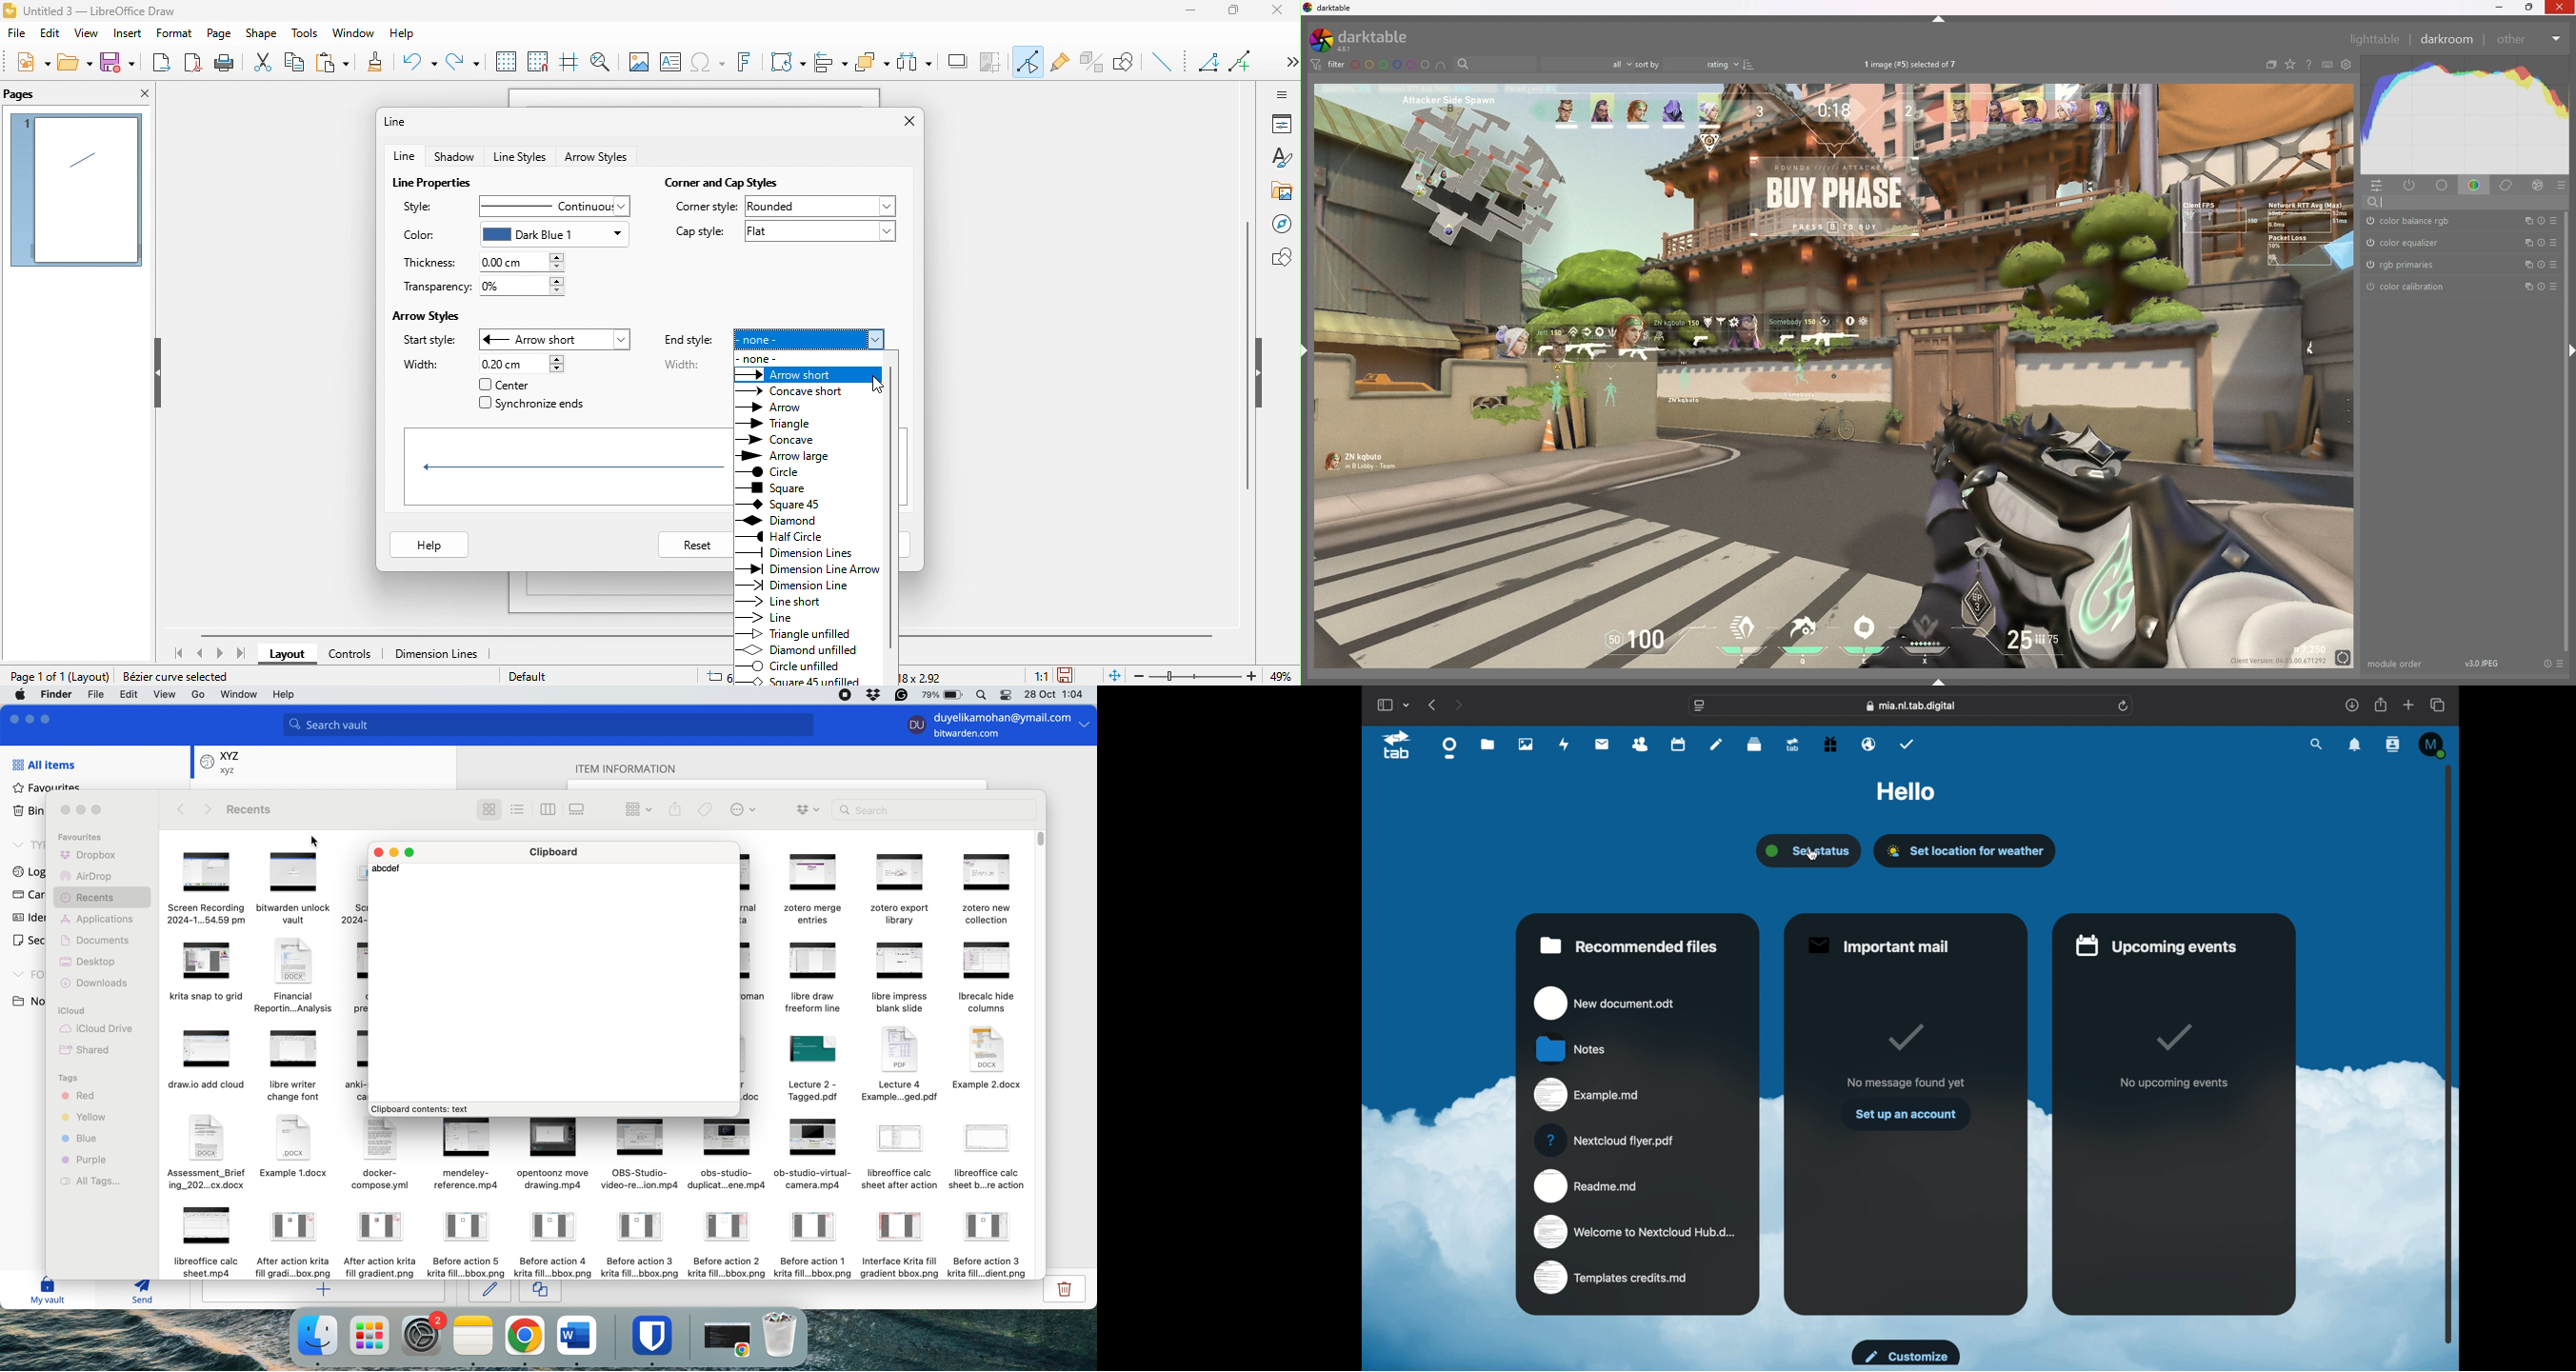 Image resolution: width=2576 pixels, height=1372 pixels. What do you see at coordinates (430, 546) in the screenshot?
I see `help` at bounding box center [430, 546].